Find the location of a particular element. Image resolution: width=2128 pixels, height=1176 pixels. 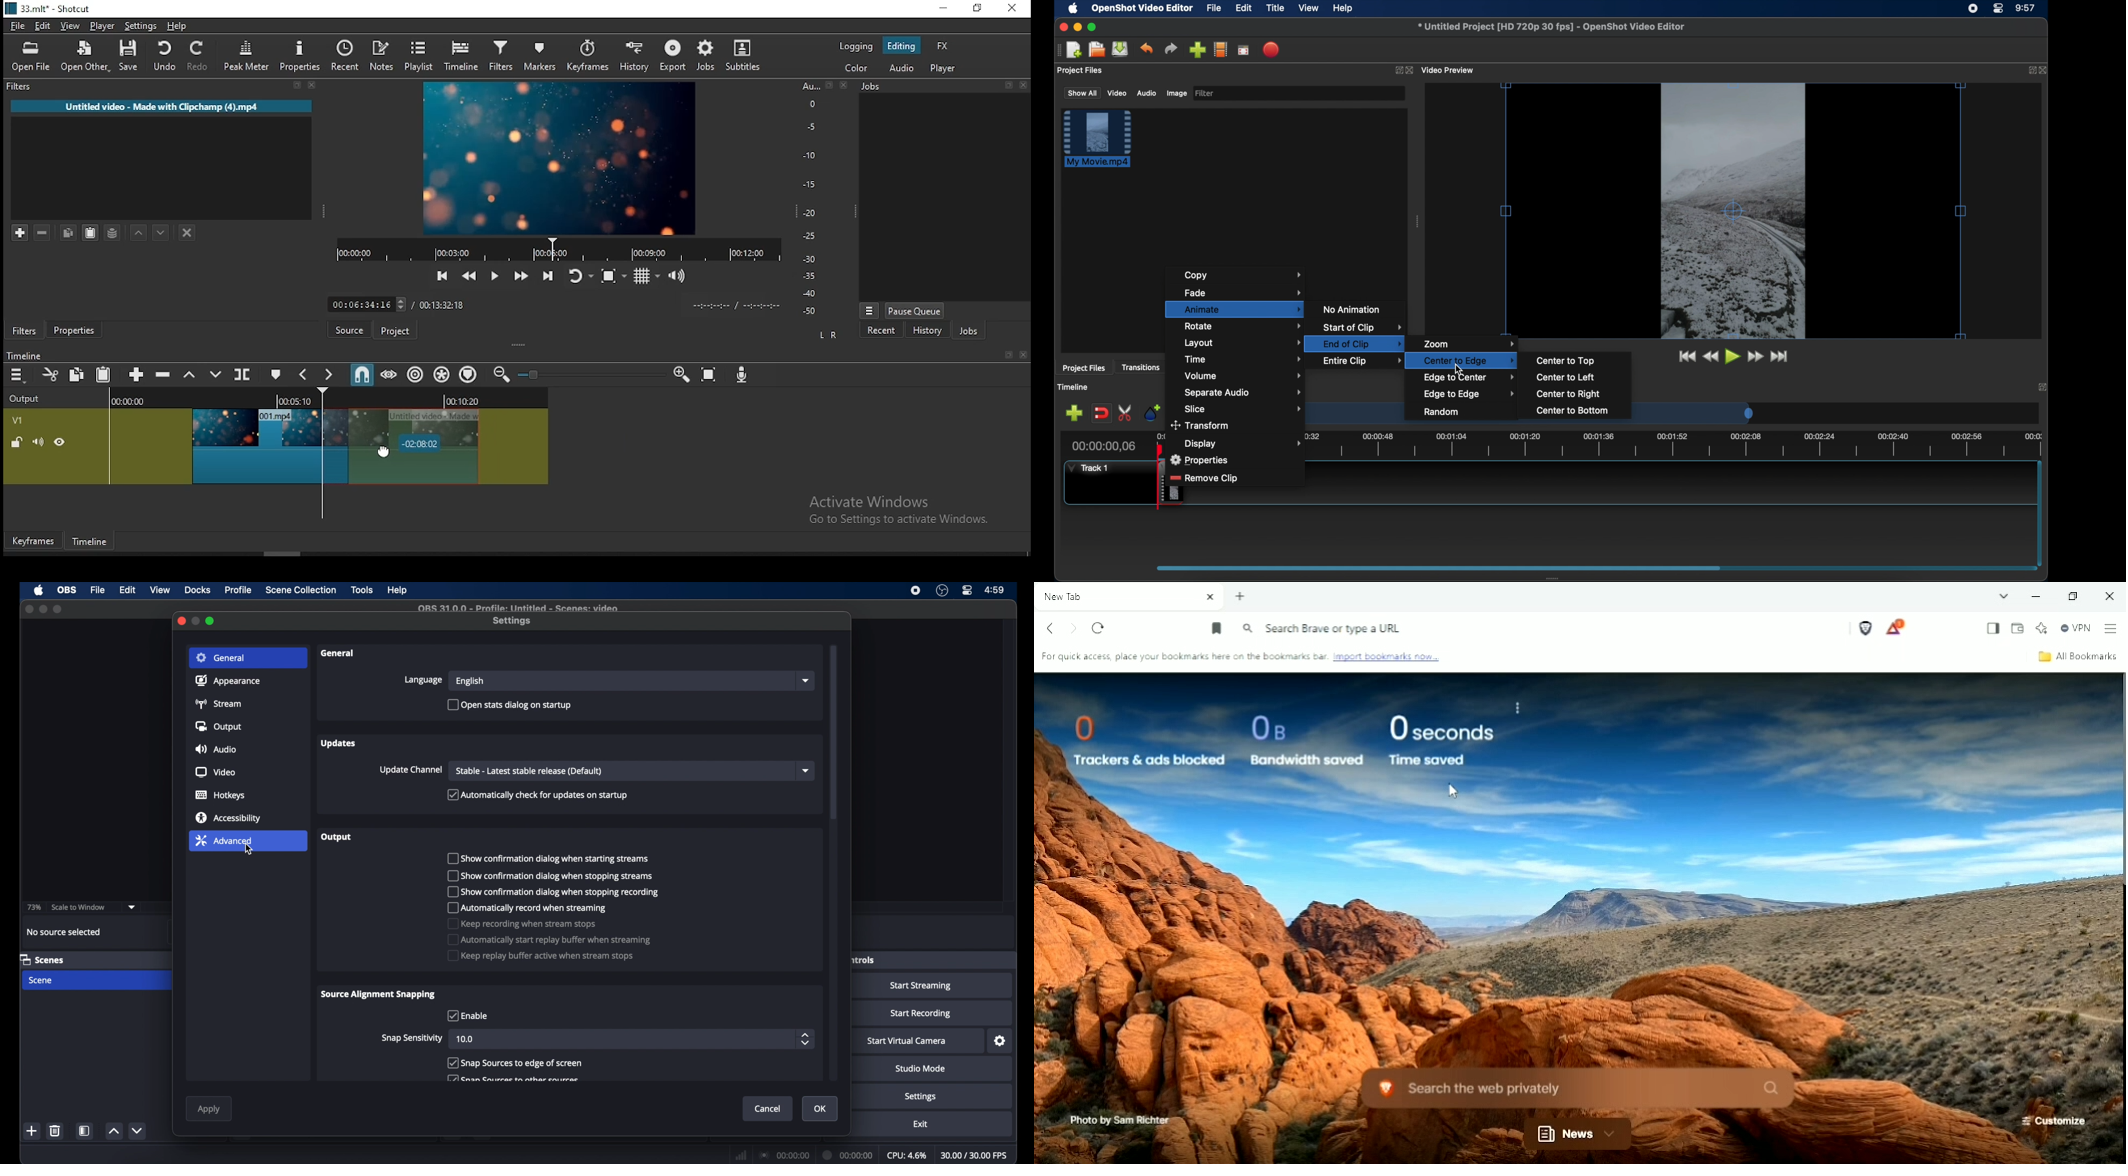

checkbox is located at coordinates (513, 1079).